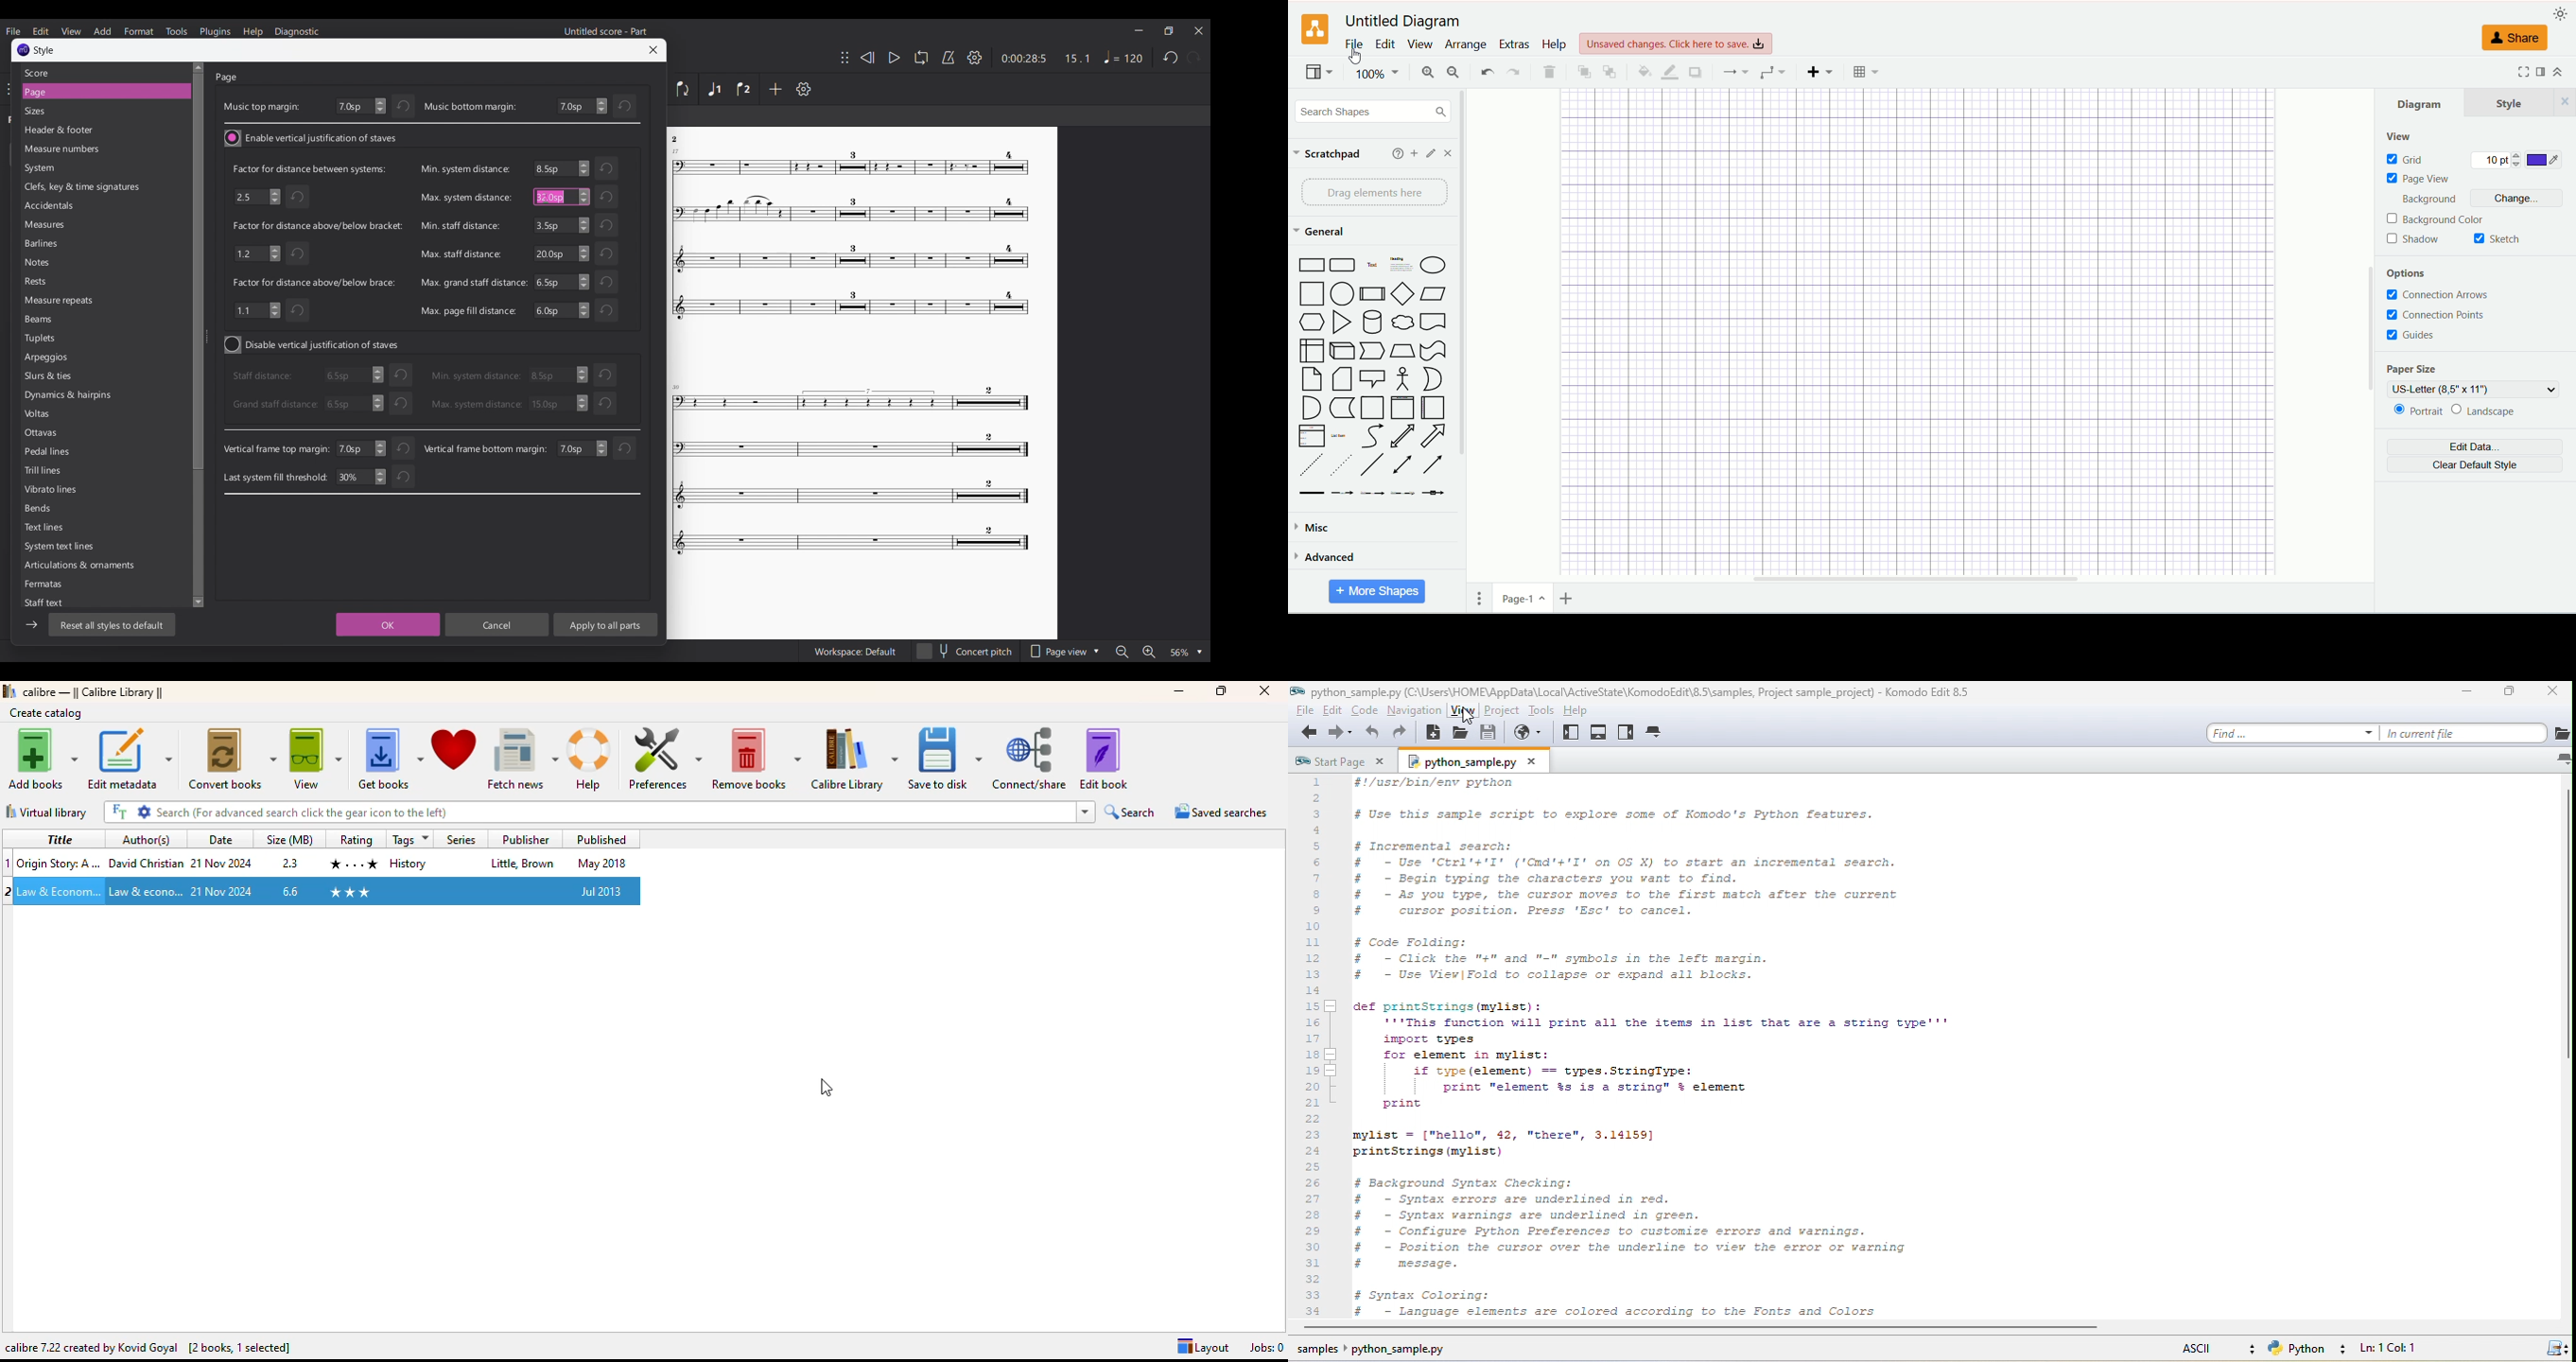 The width and height of the screenshot is (2576, 1372). Describe the element at coordinates (46, 712) in the screenshot. I see `create catalog` at that location.